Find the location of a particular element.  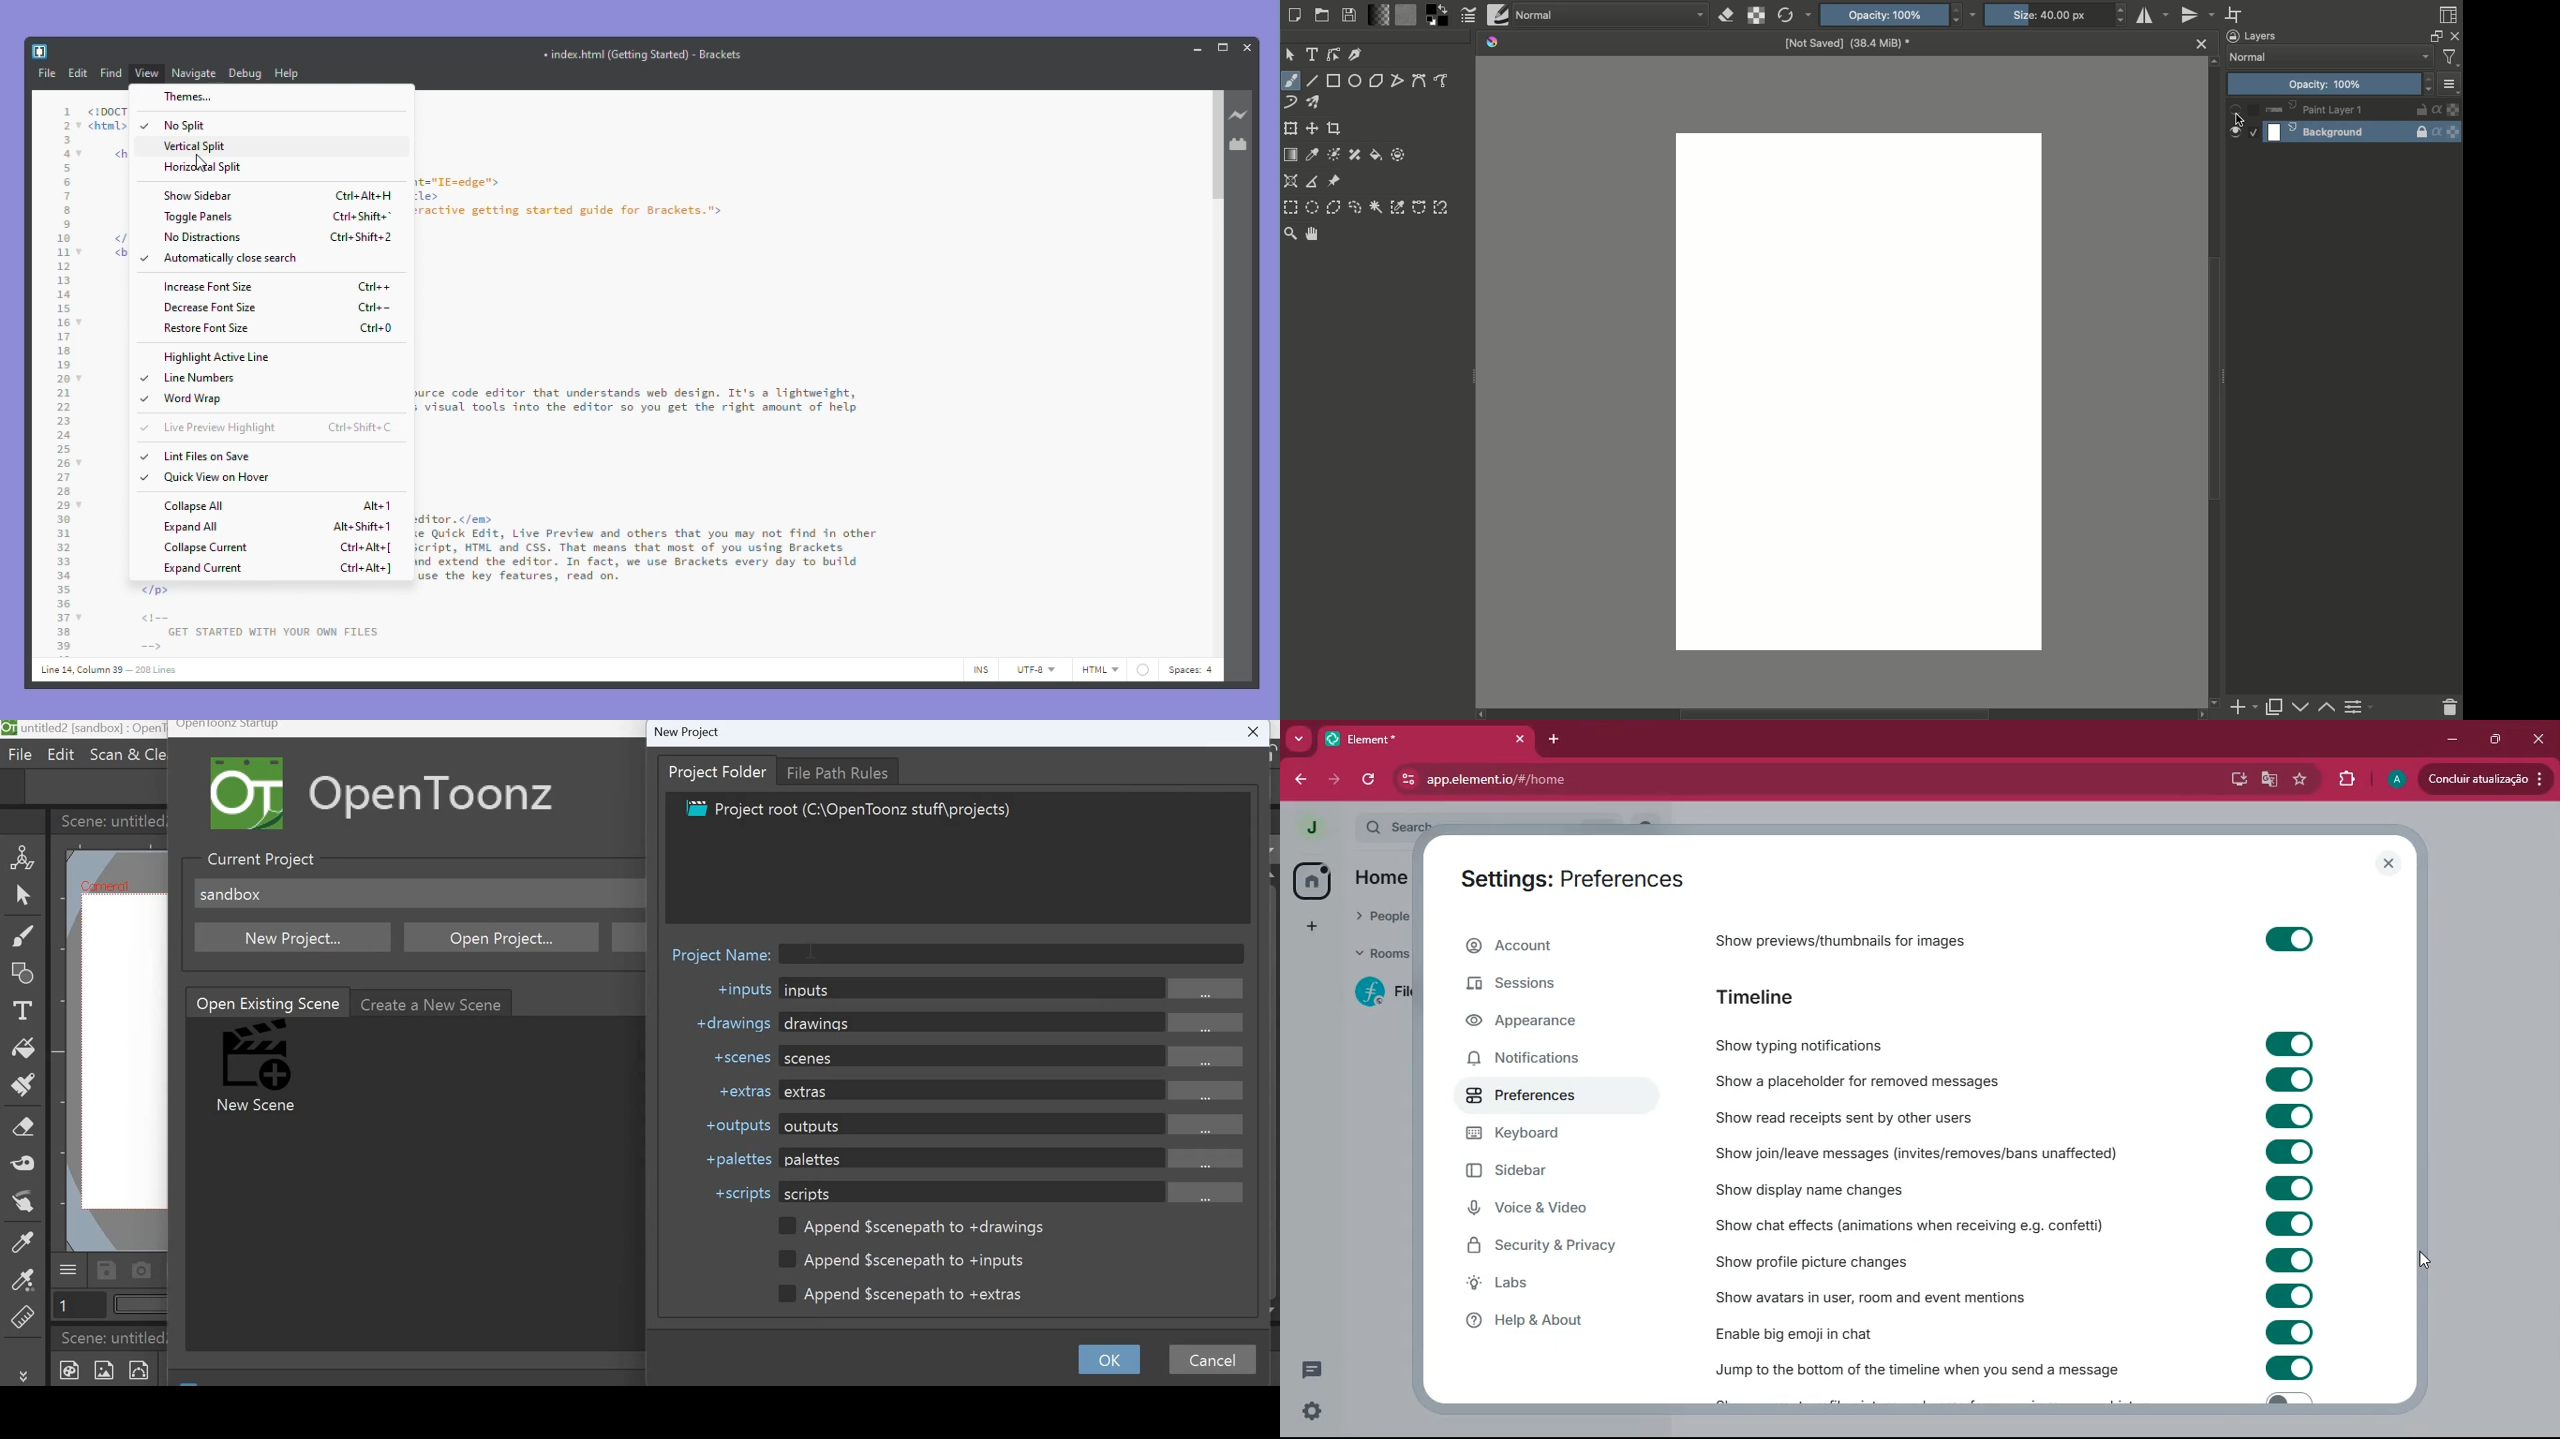

4 is located at coordinates (65, 154).